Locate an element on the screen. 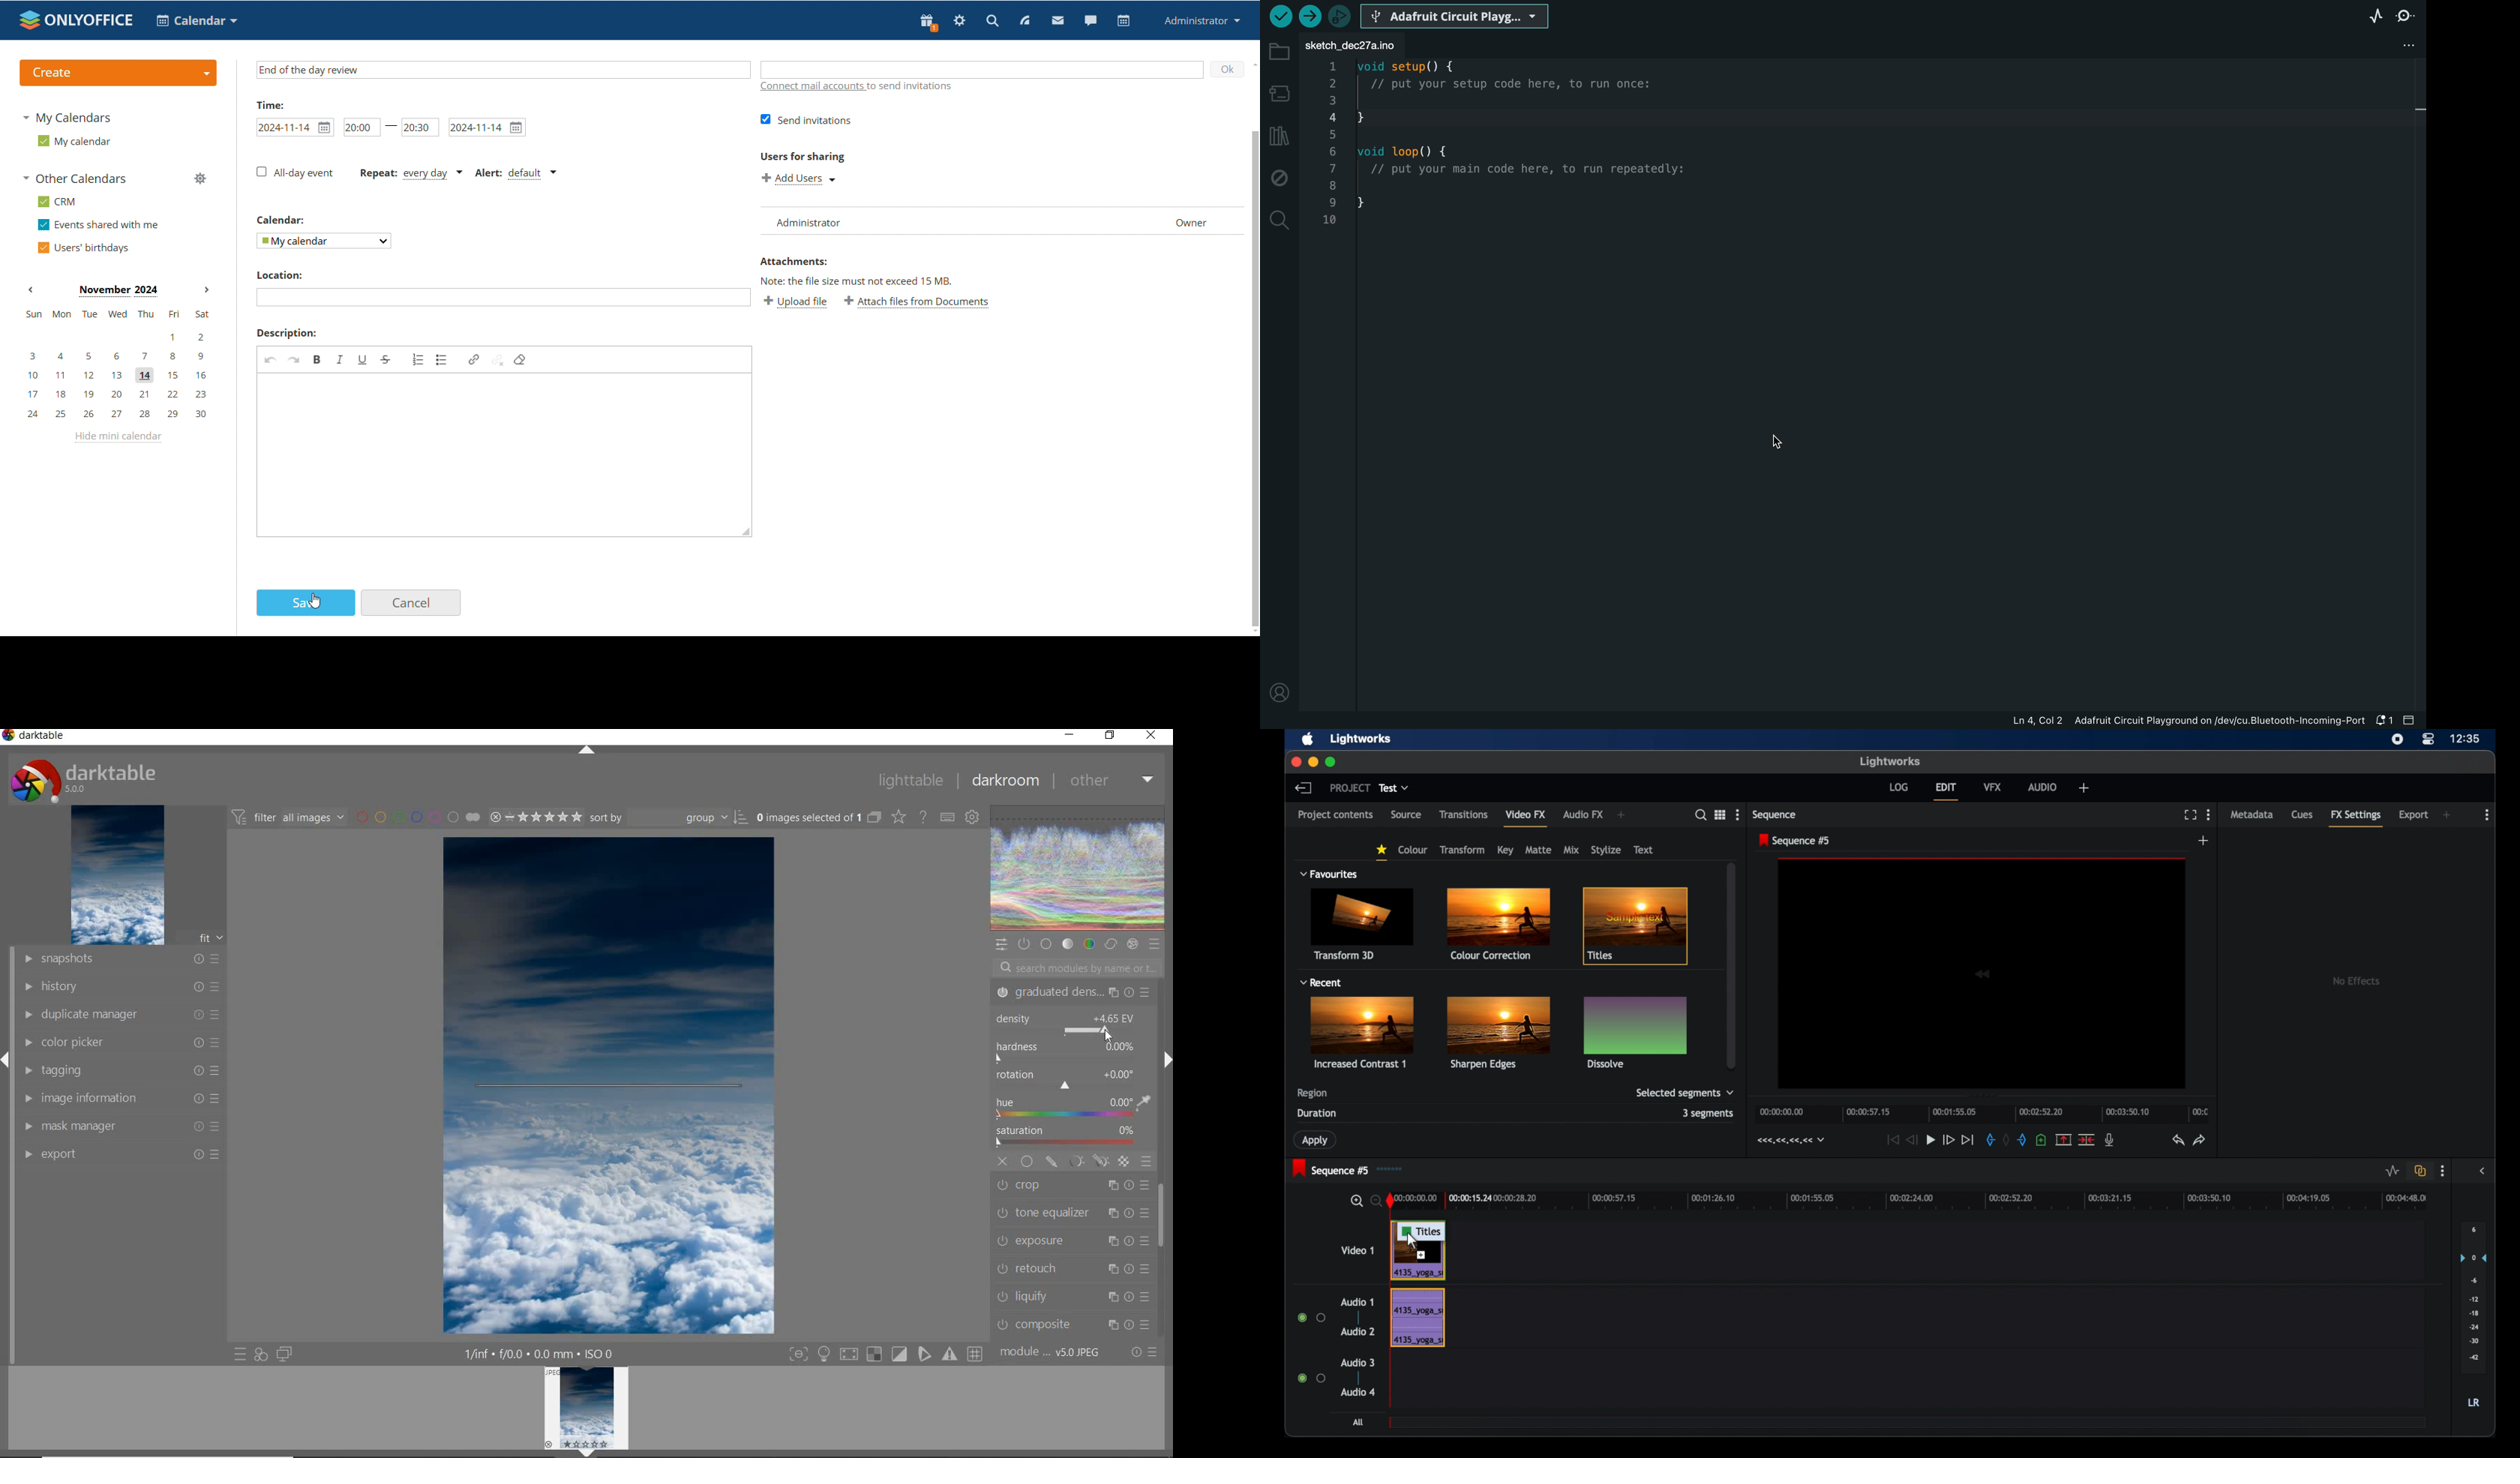 The height and width of the screenshot is (1484, 2520). title is located at coordinates (1639, 927).